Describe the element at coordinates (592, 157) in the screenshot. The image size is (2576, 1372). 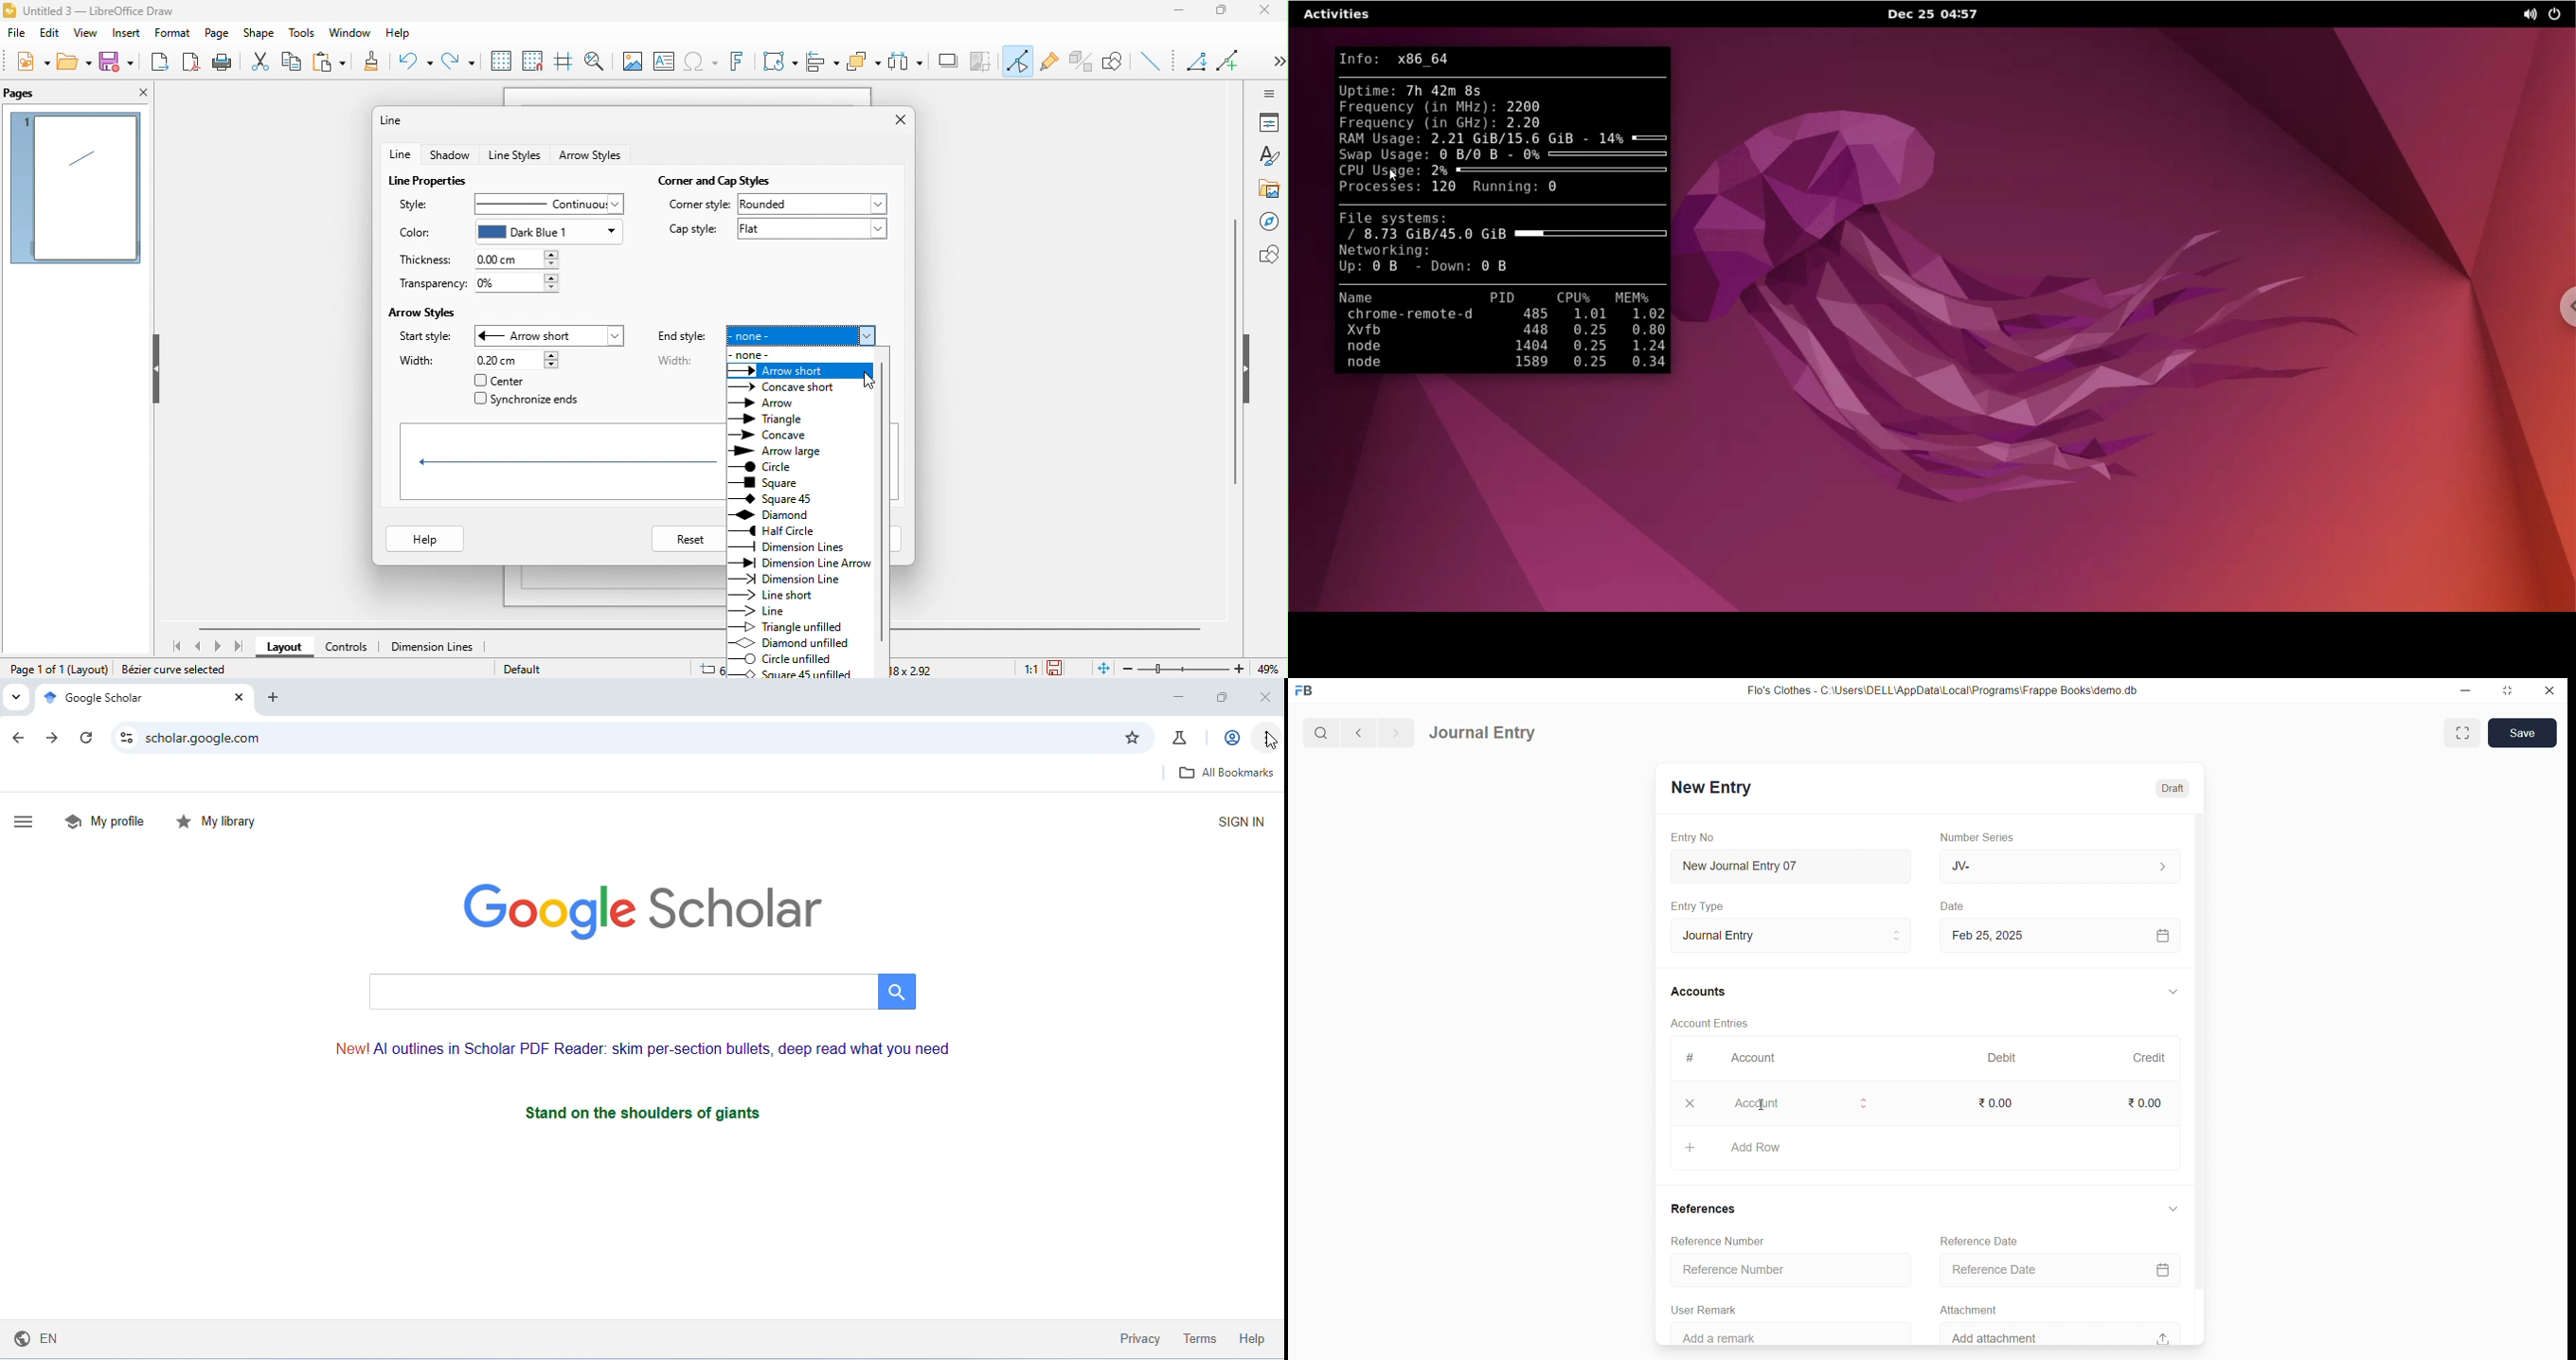
I see `arrow style` at that location.